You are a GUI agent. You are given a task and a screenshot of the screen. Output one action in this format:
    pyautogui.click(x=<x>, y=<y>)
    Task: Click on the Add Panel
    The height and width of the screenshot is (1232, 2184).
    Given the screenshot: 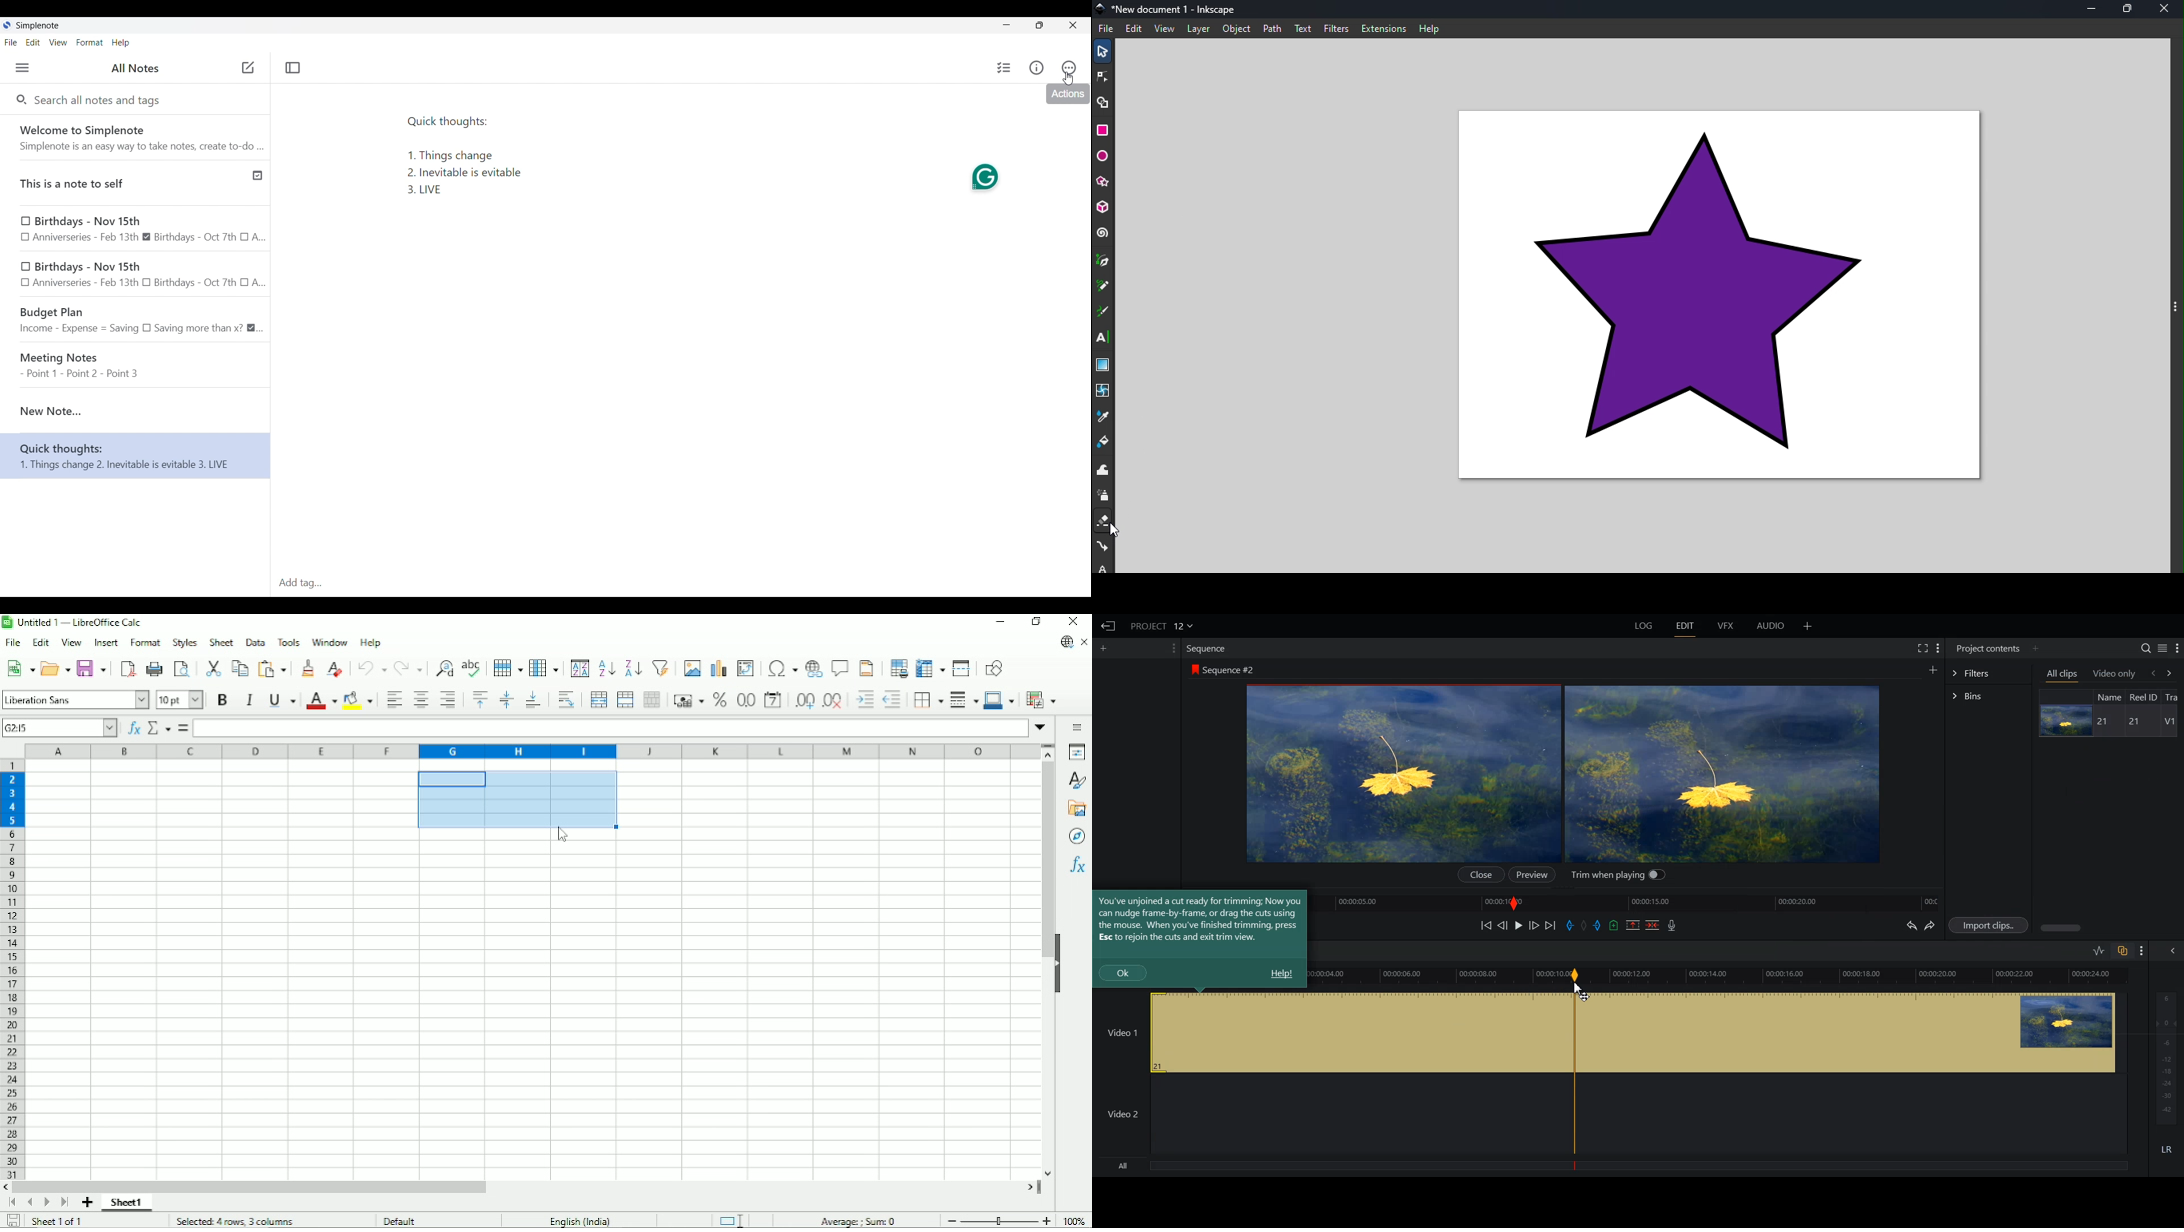 What is the action you would take?
    pyautogui.click(x=1933, y=669)
    